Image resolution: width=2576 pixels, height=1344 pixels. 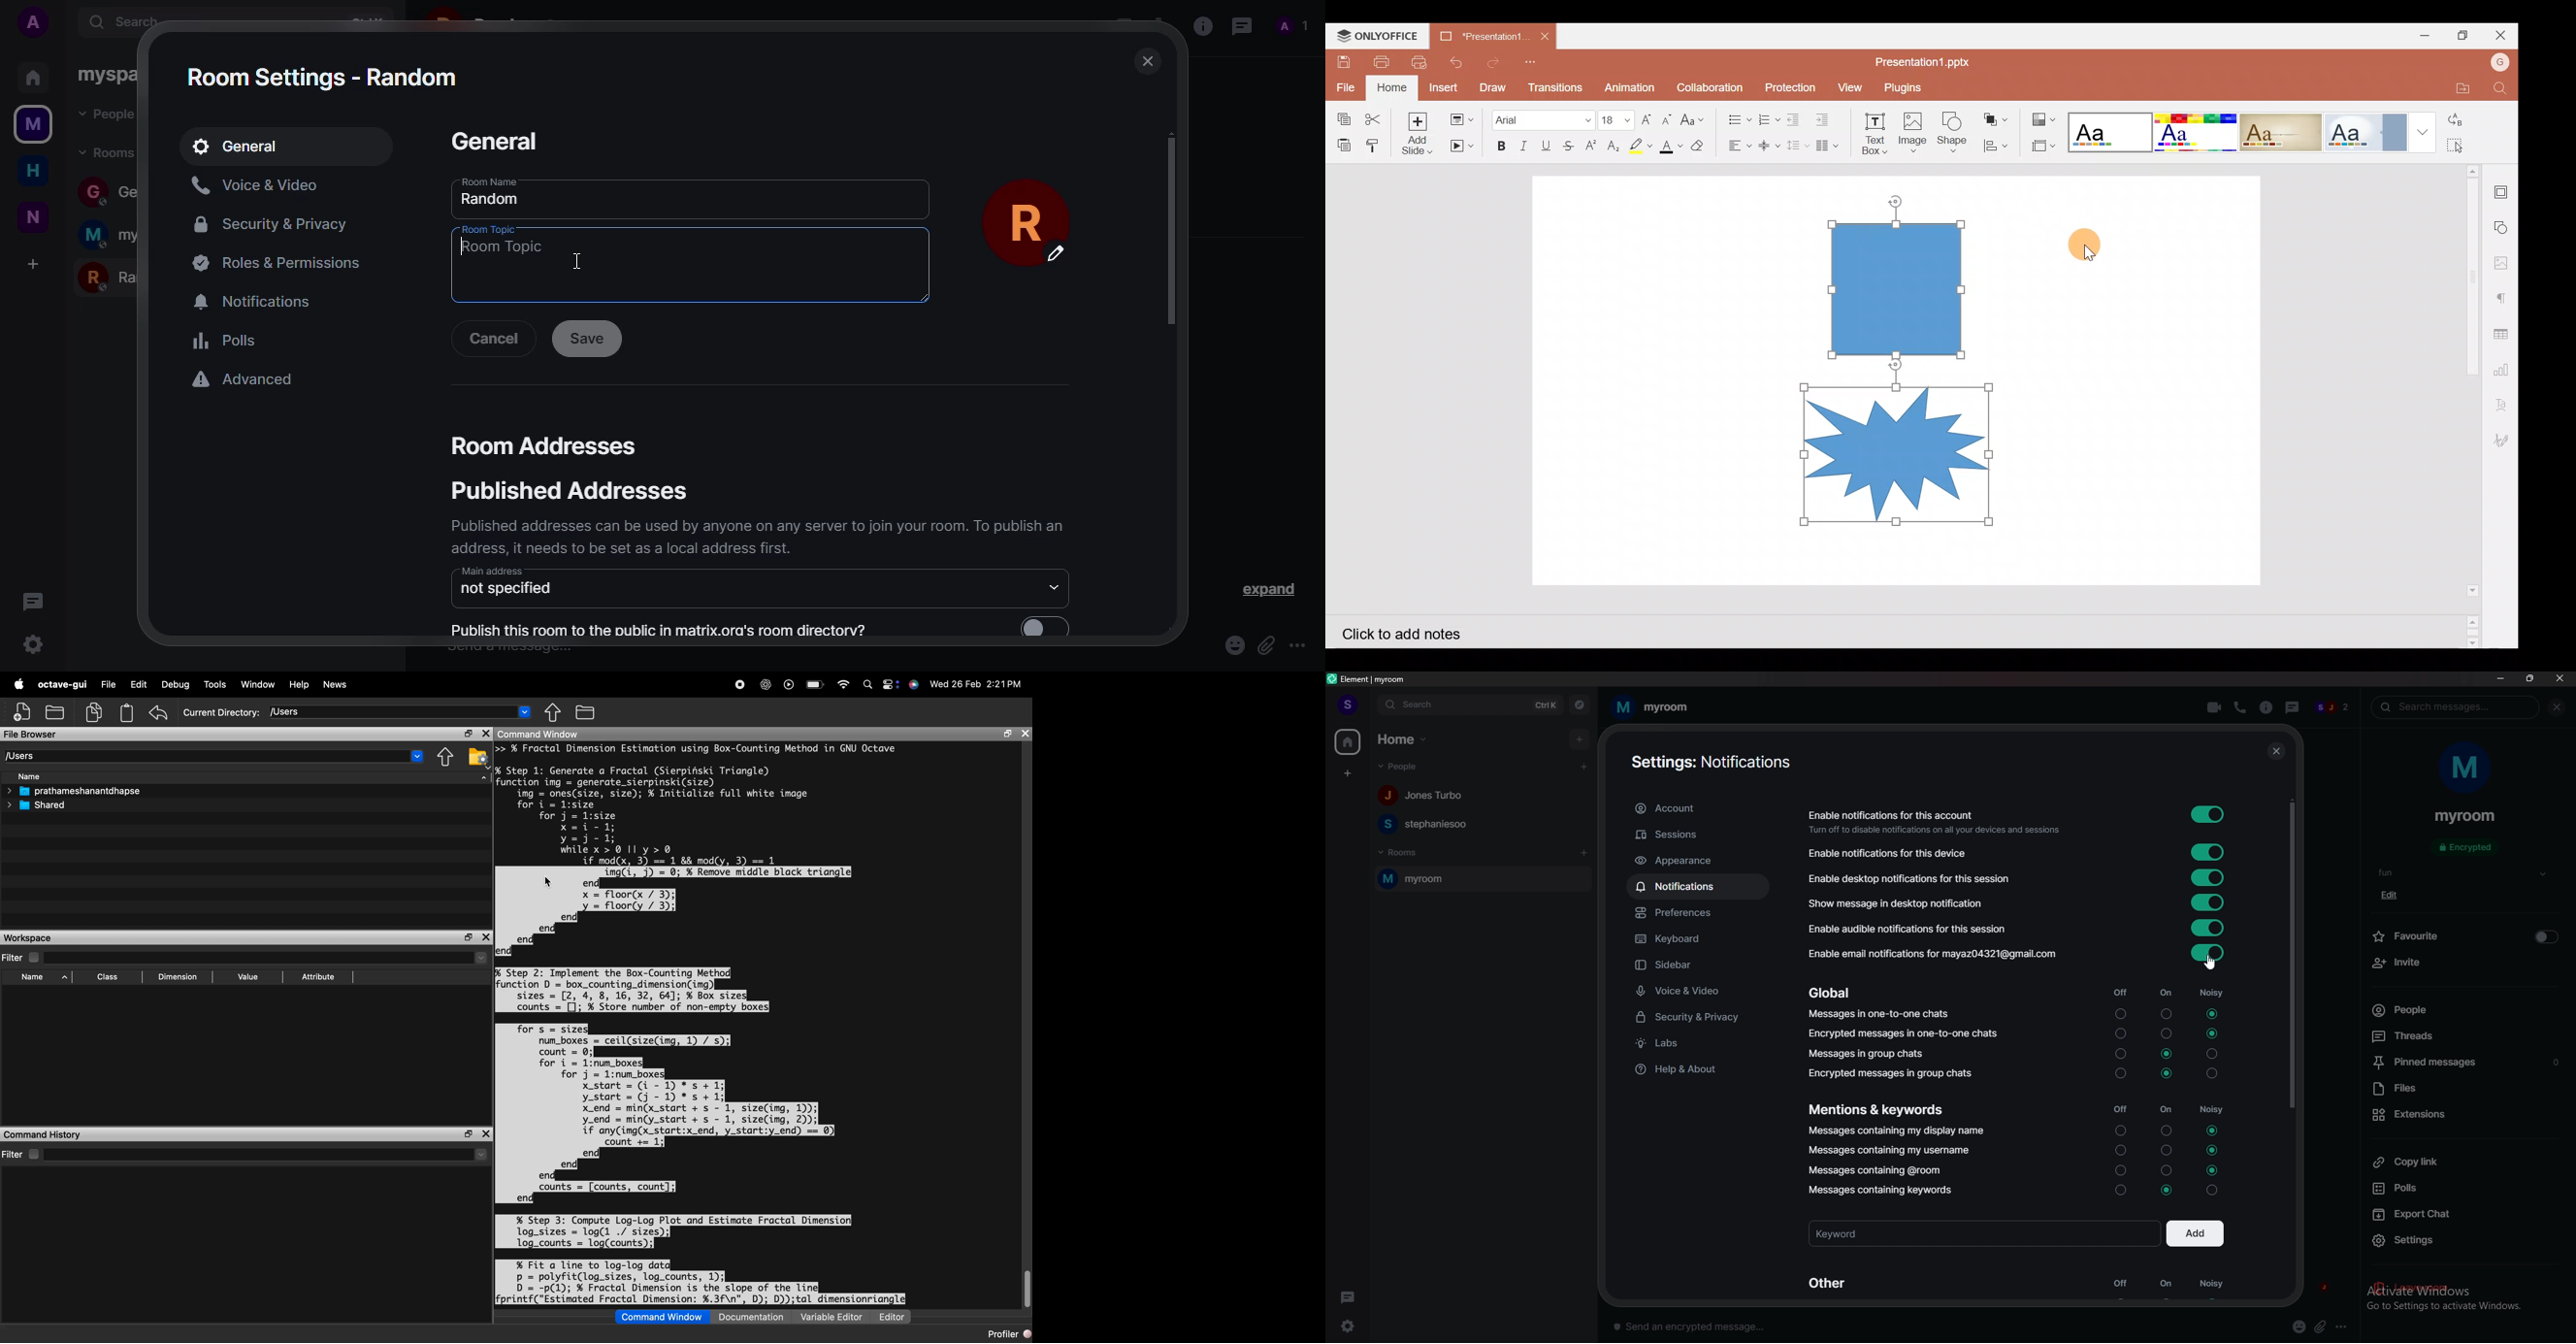 I want to click on siri, so click(x=915, y=682).